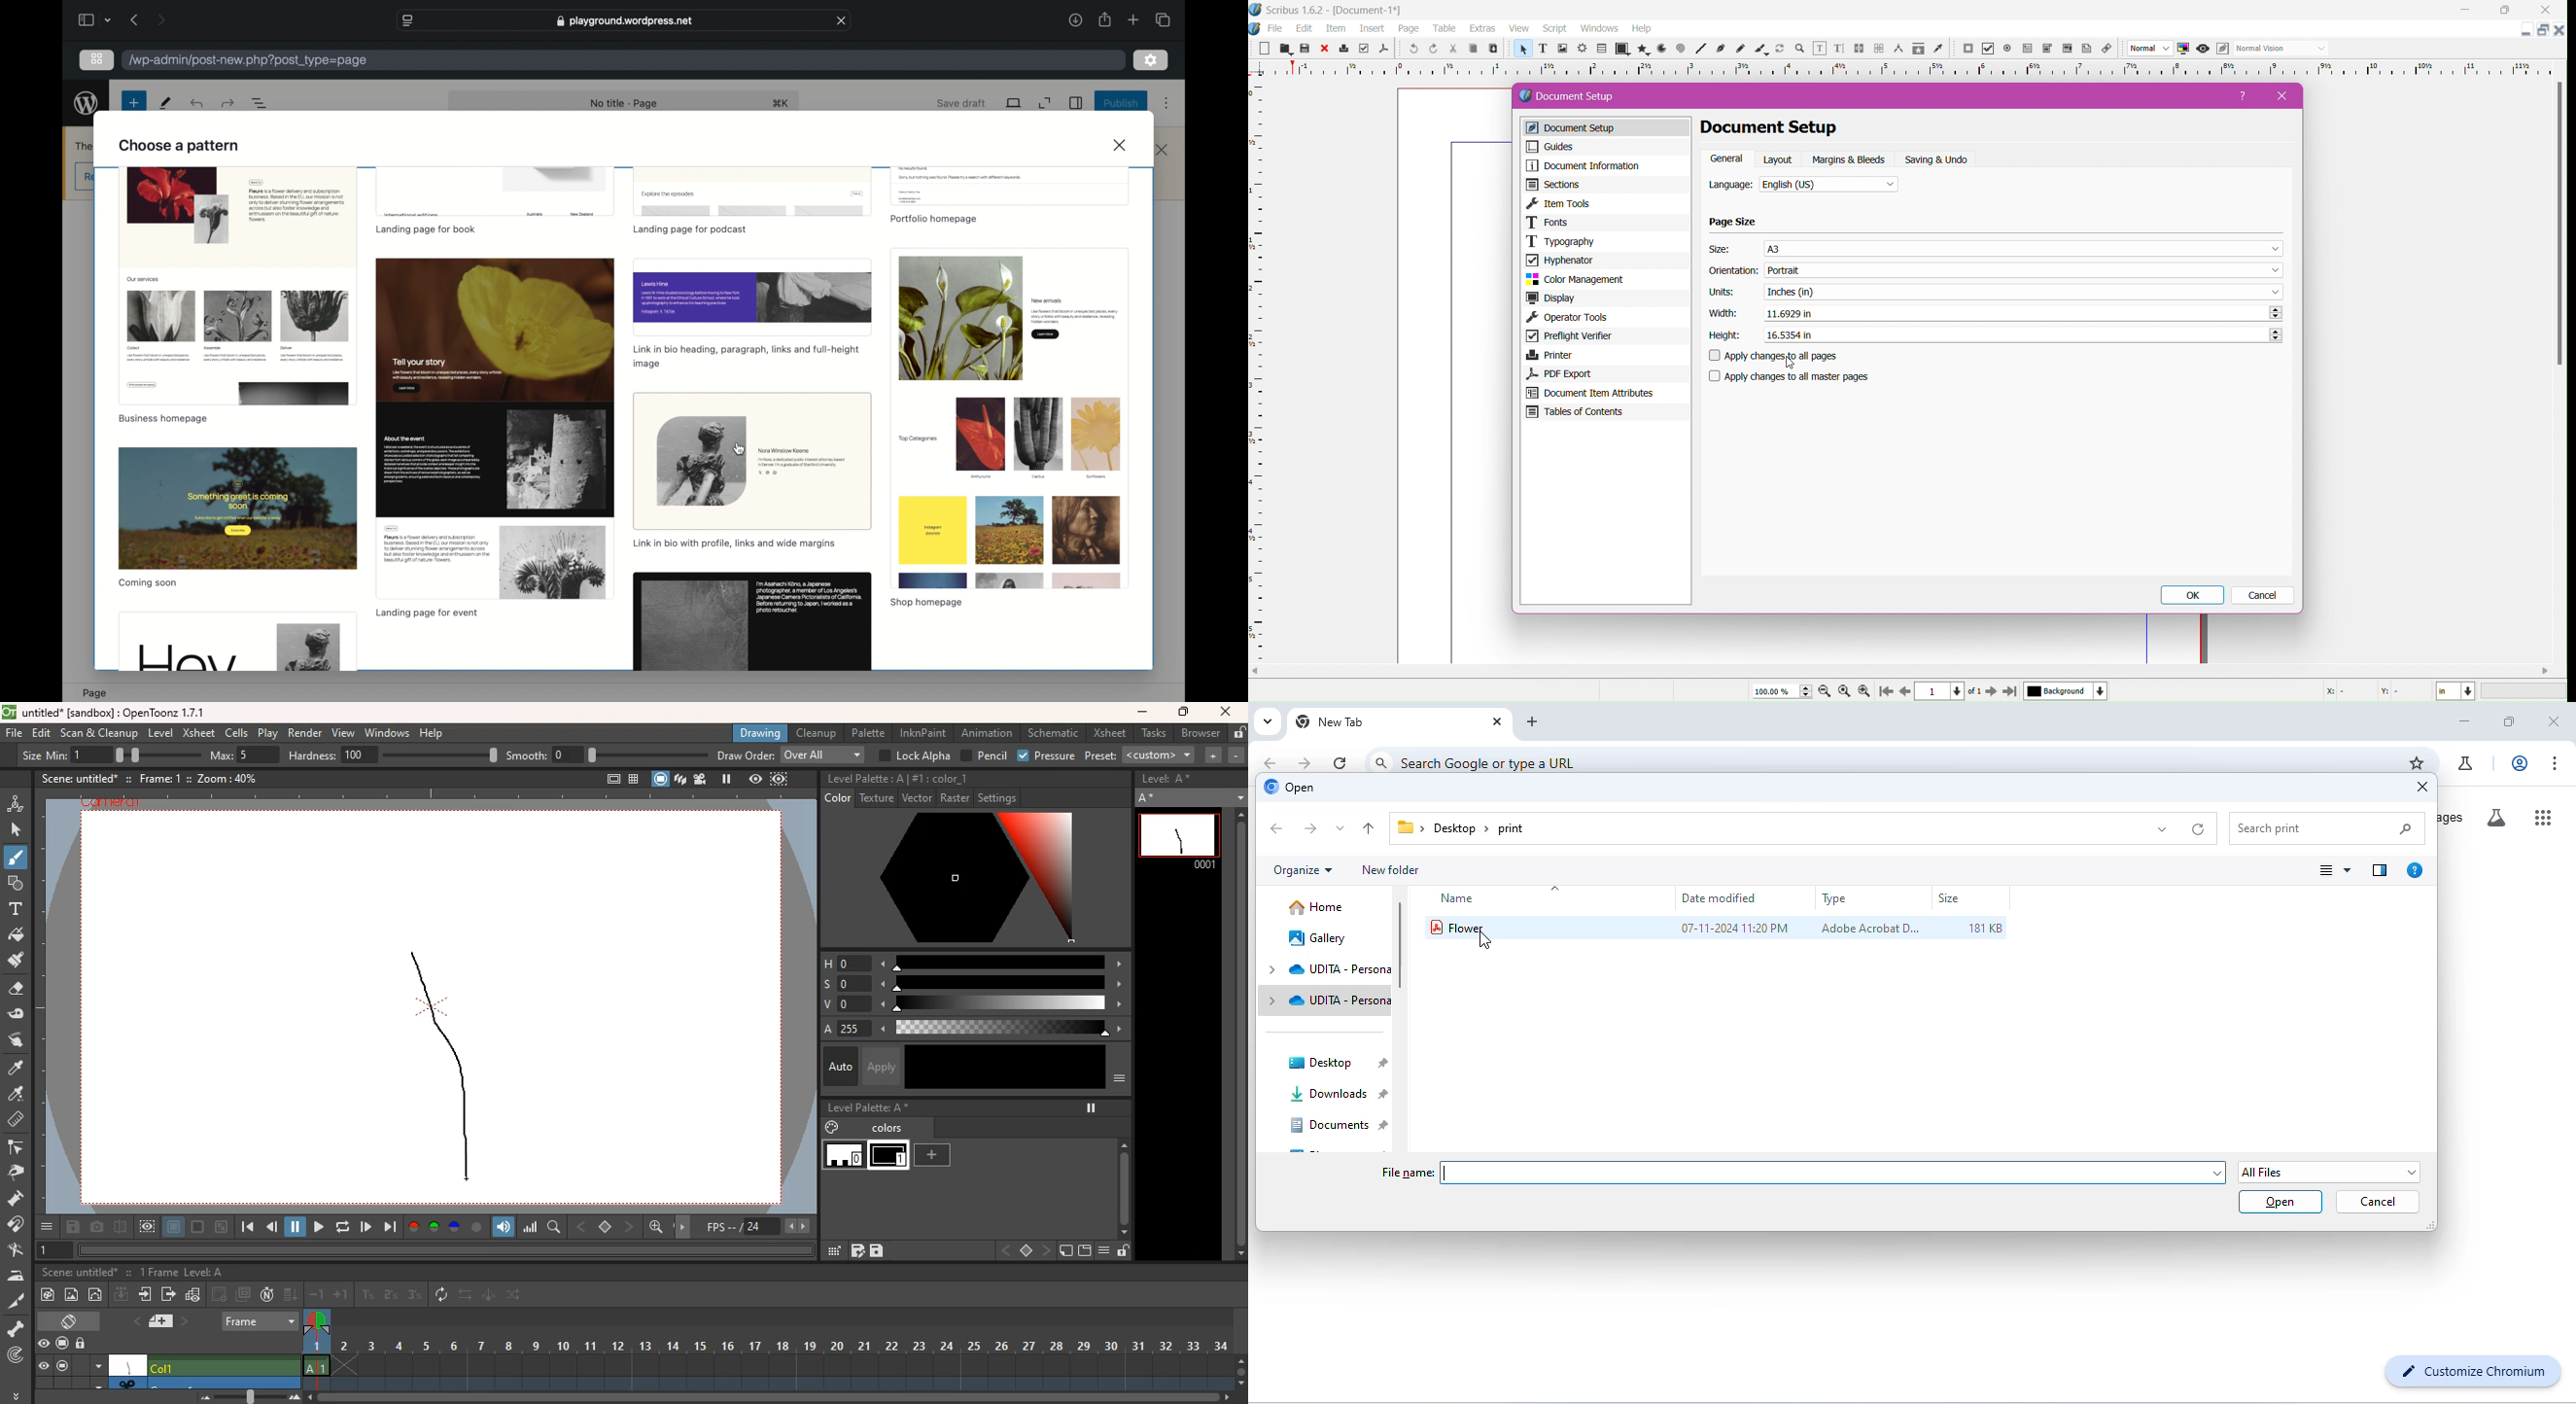 The height and width of the screenshot is (1428, 2576). What do you see at coordinates (407, 21) in the screenshot?
I see `website settings` at bounding box center [407, 21].